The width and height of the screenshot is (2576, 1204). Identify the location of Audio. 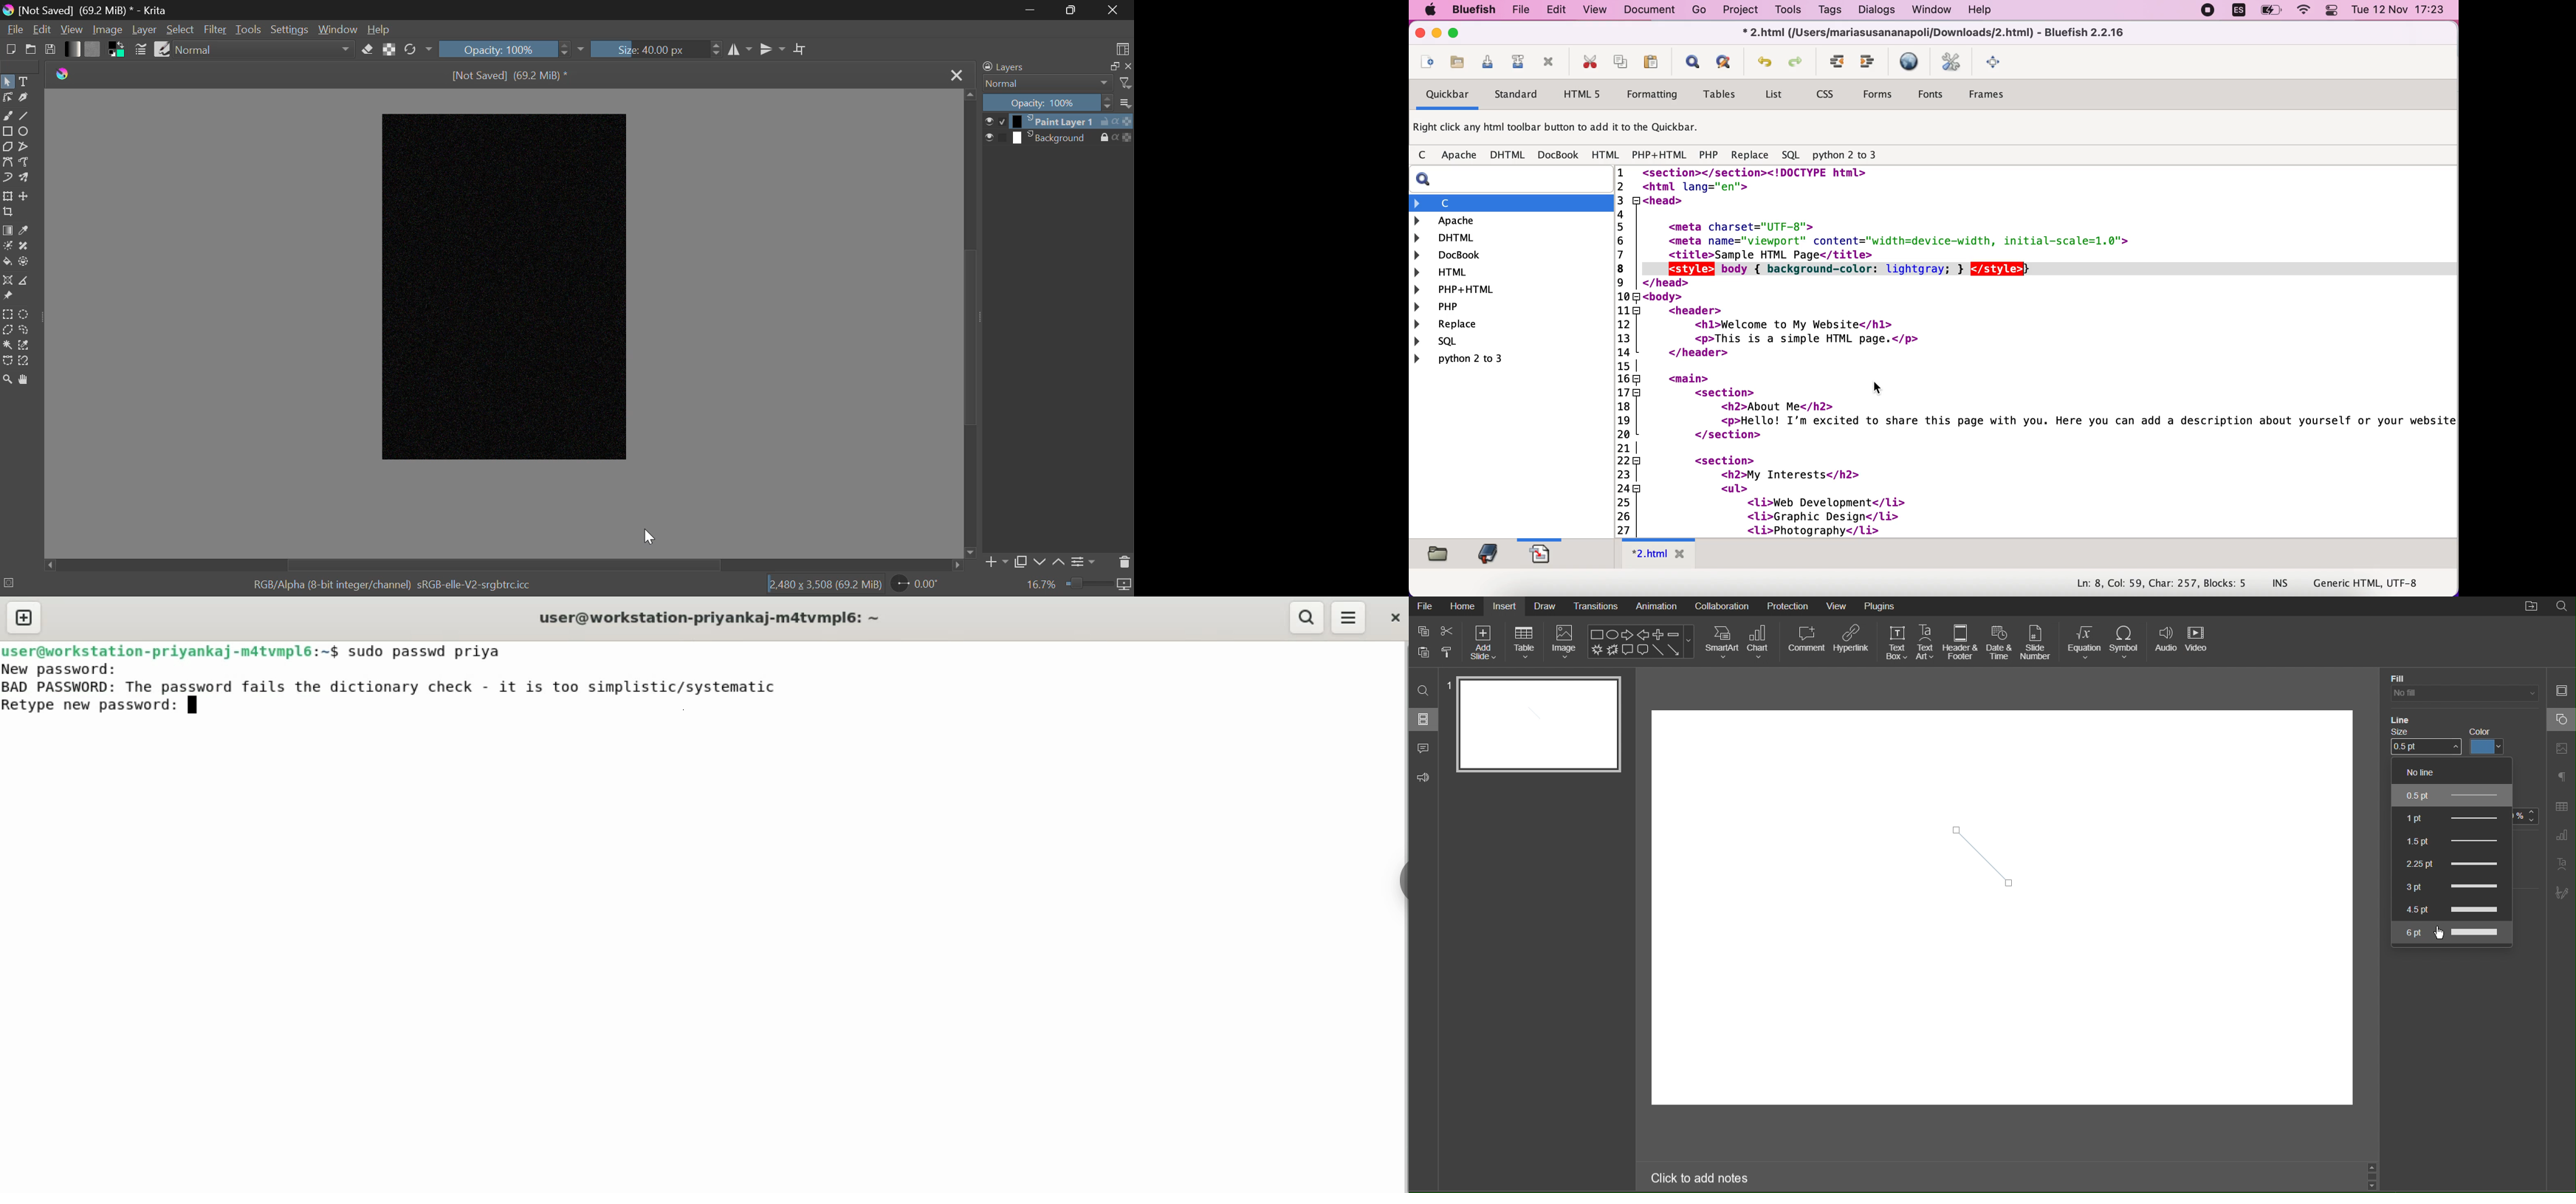
(2165, 642).